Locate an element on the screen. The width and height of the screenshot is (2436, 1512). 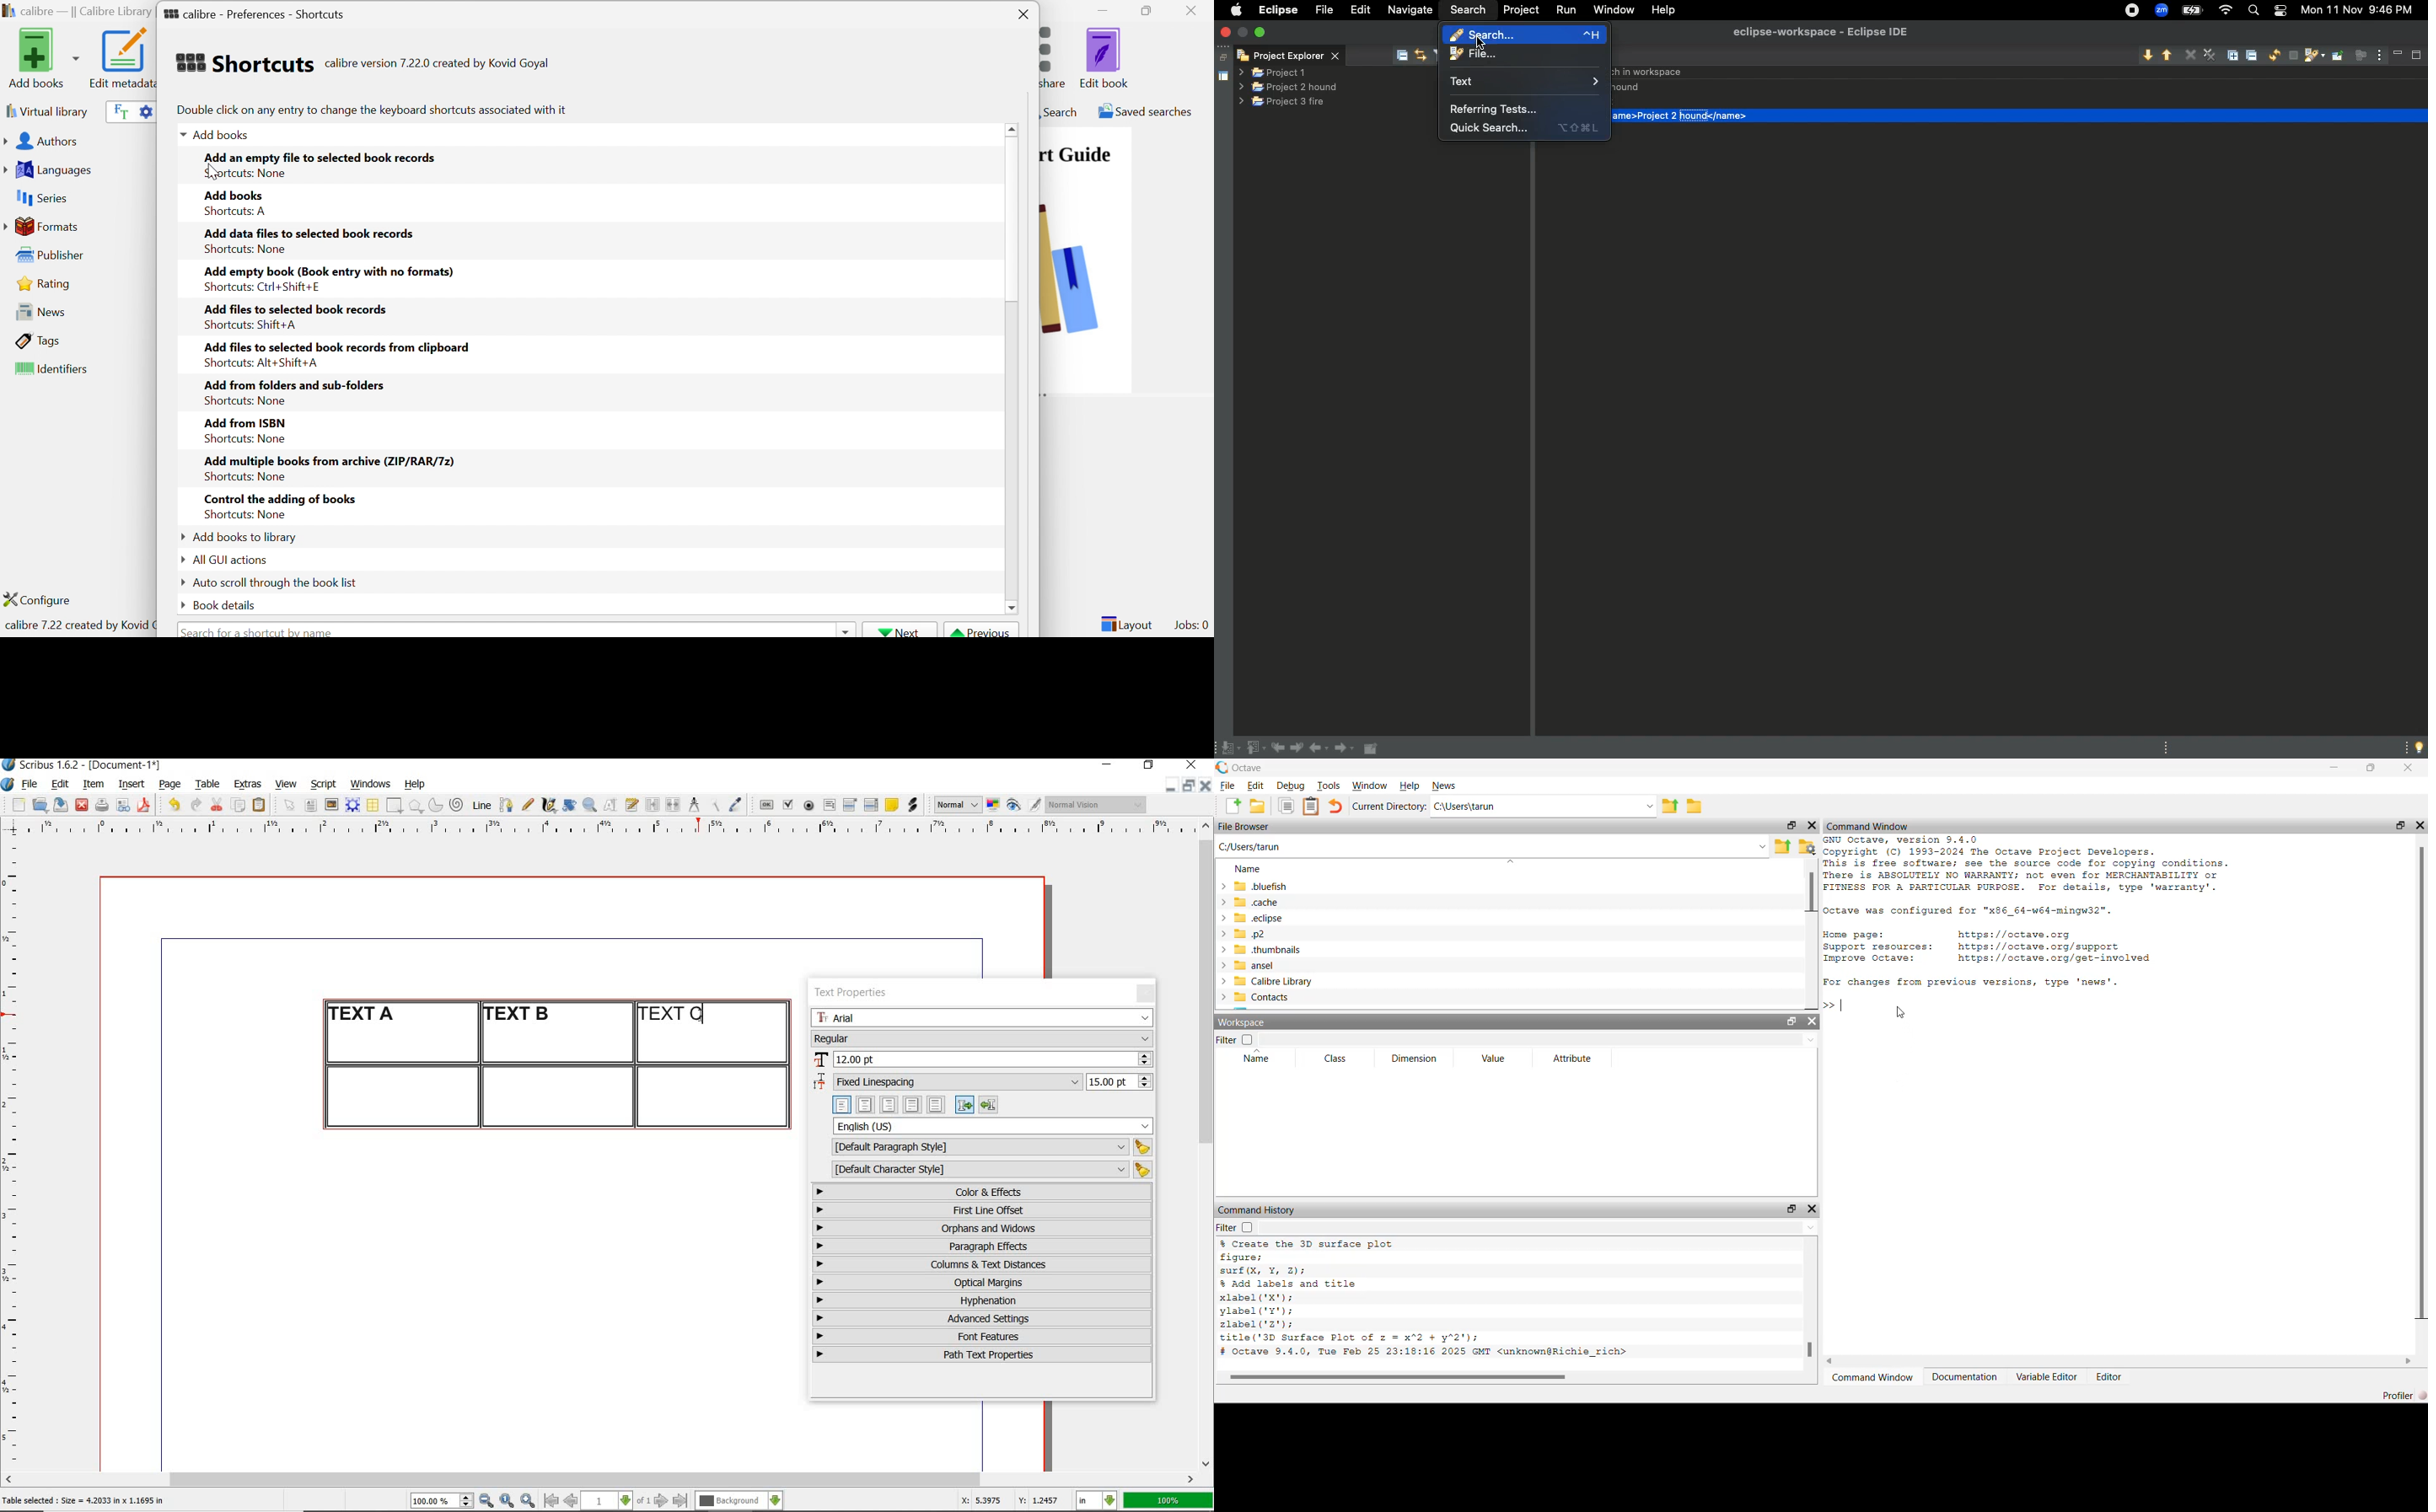
unlink text frames is located at coordinates (673, 805).